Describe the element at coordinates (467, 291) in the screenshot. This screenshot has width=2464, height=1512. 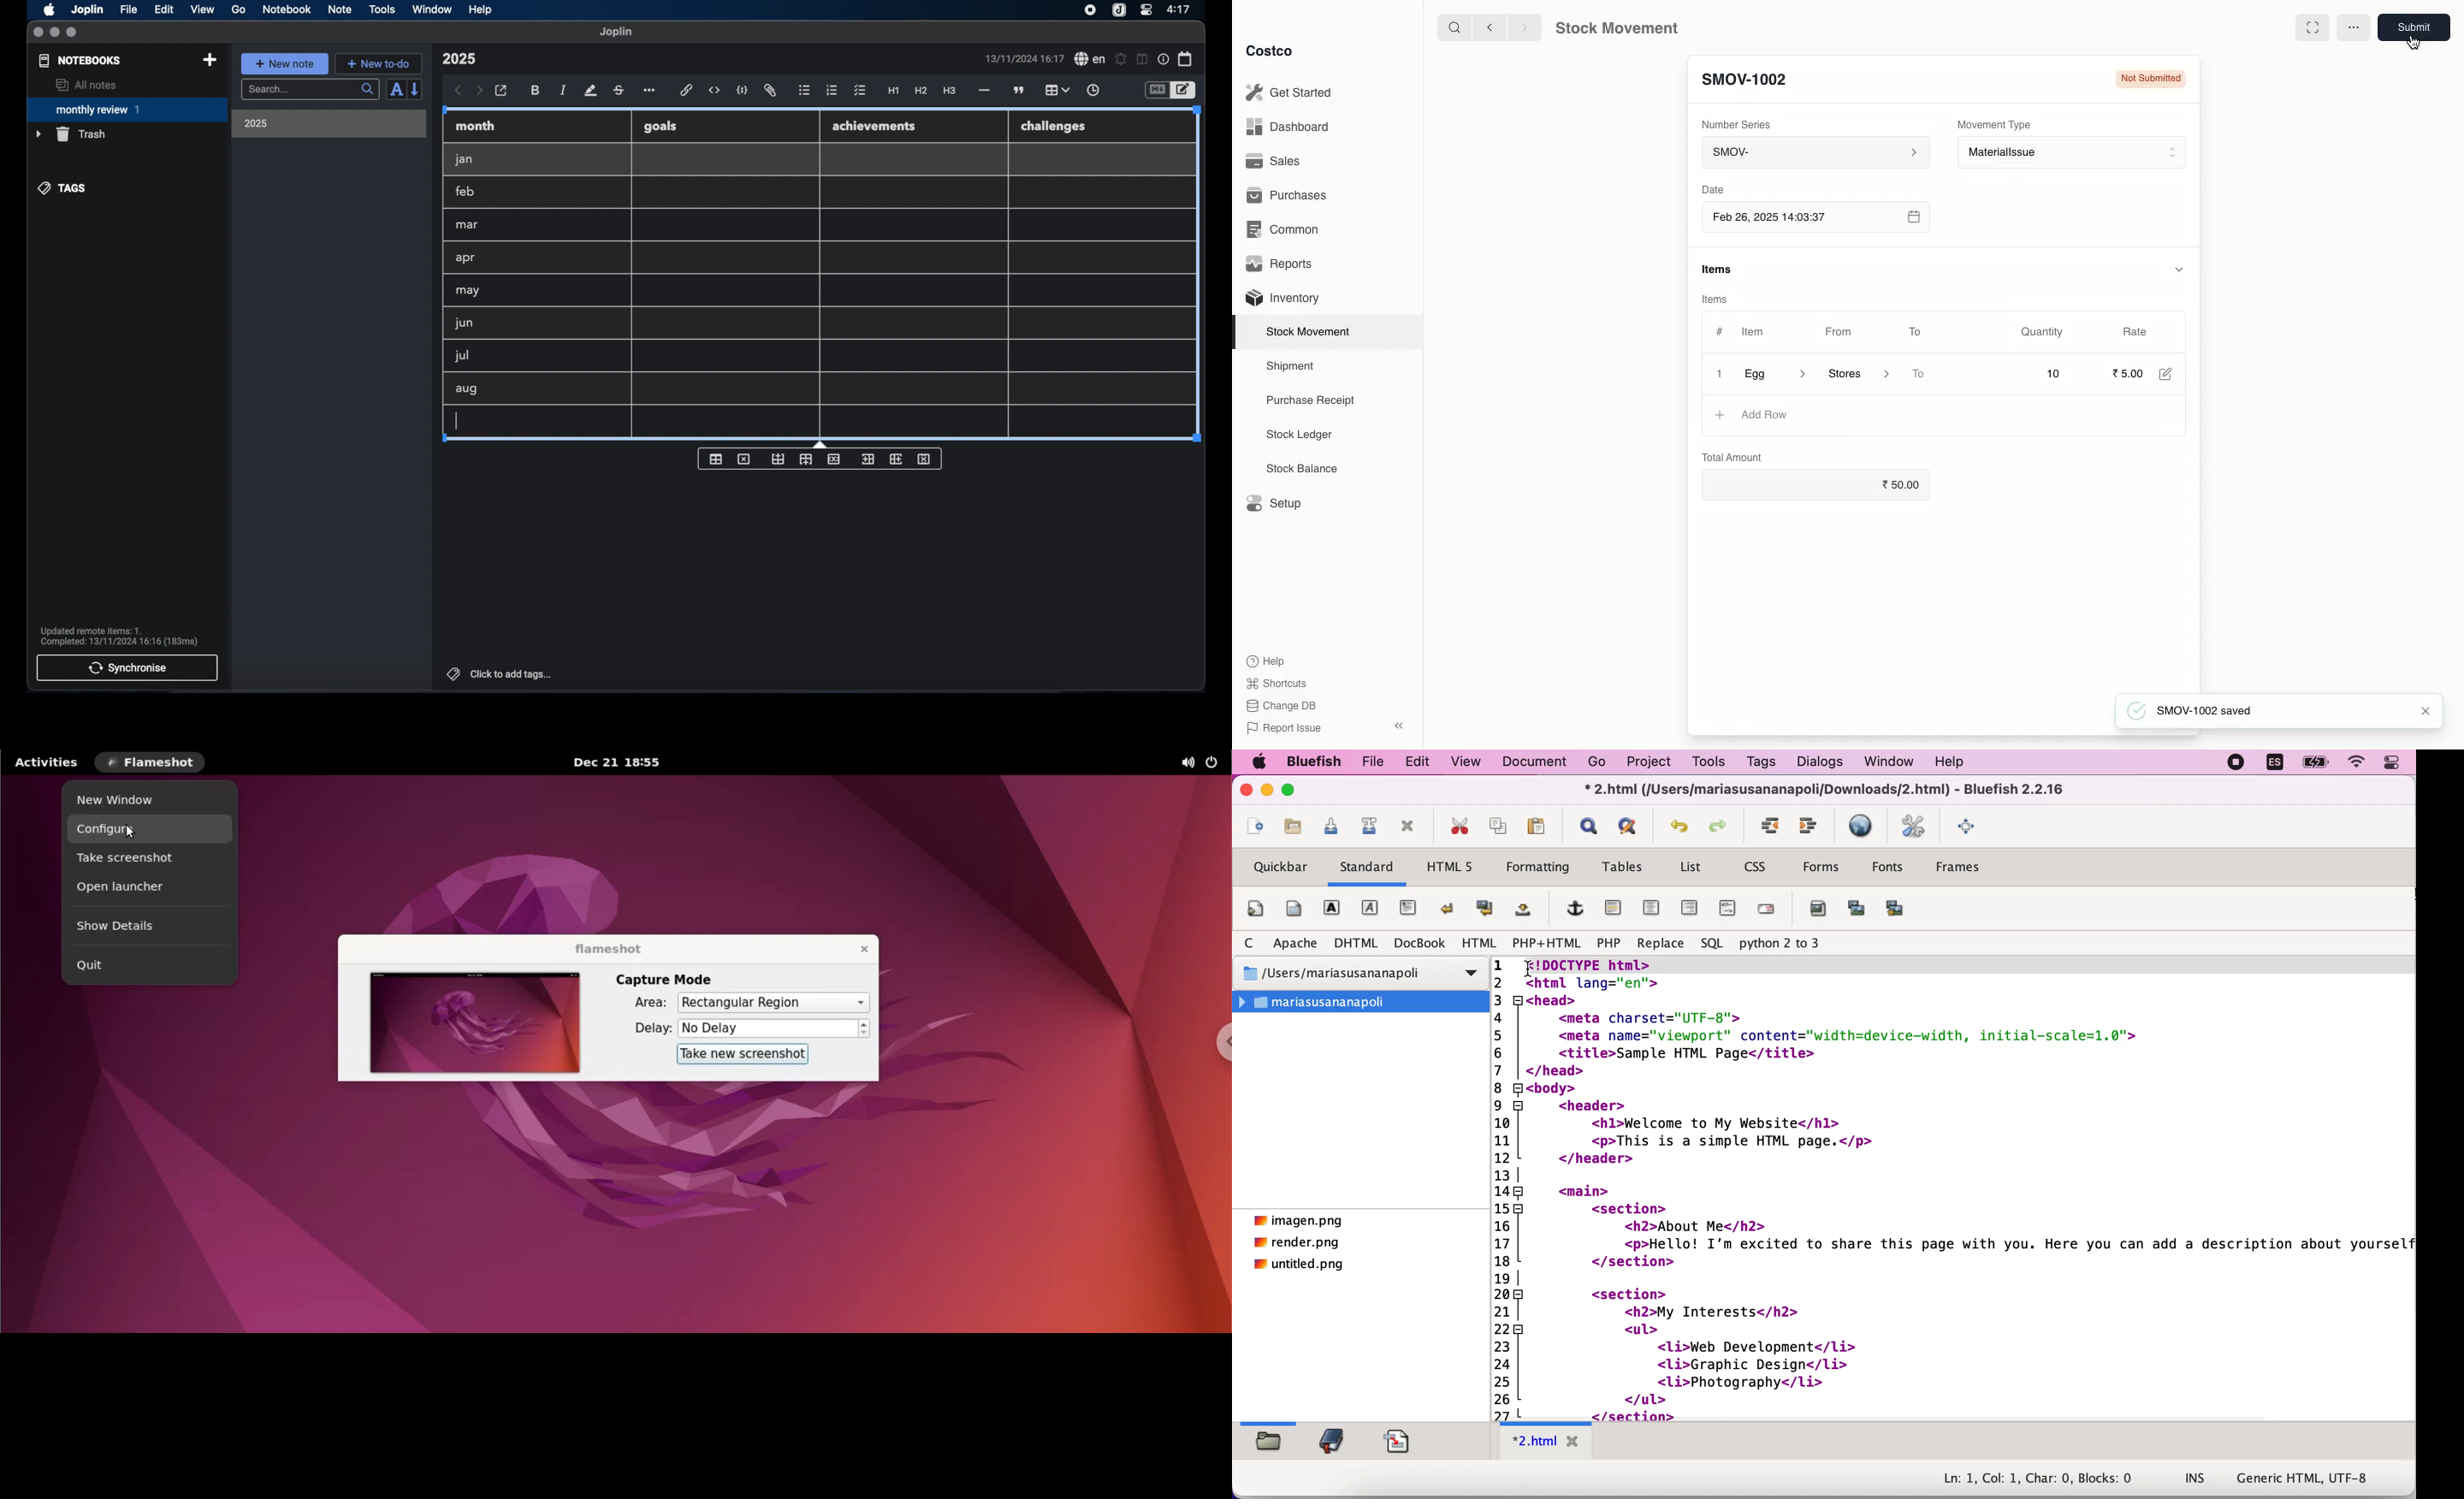
I see `may` at that location.